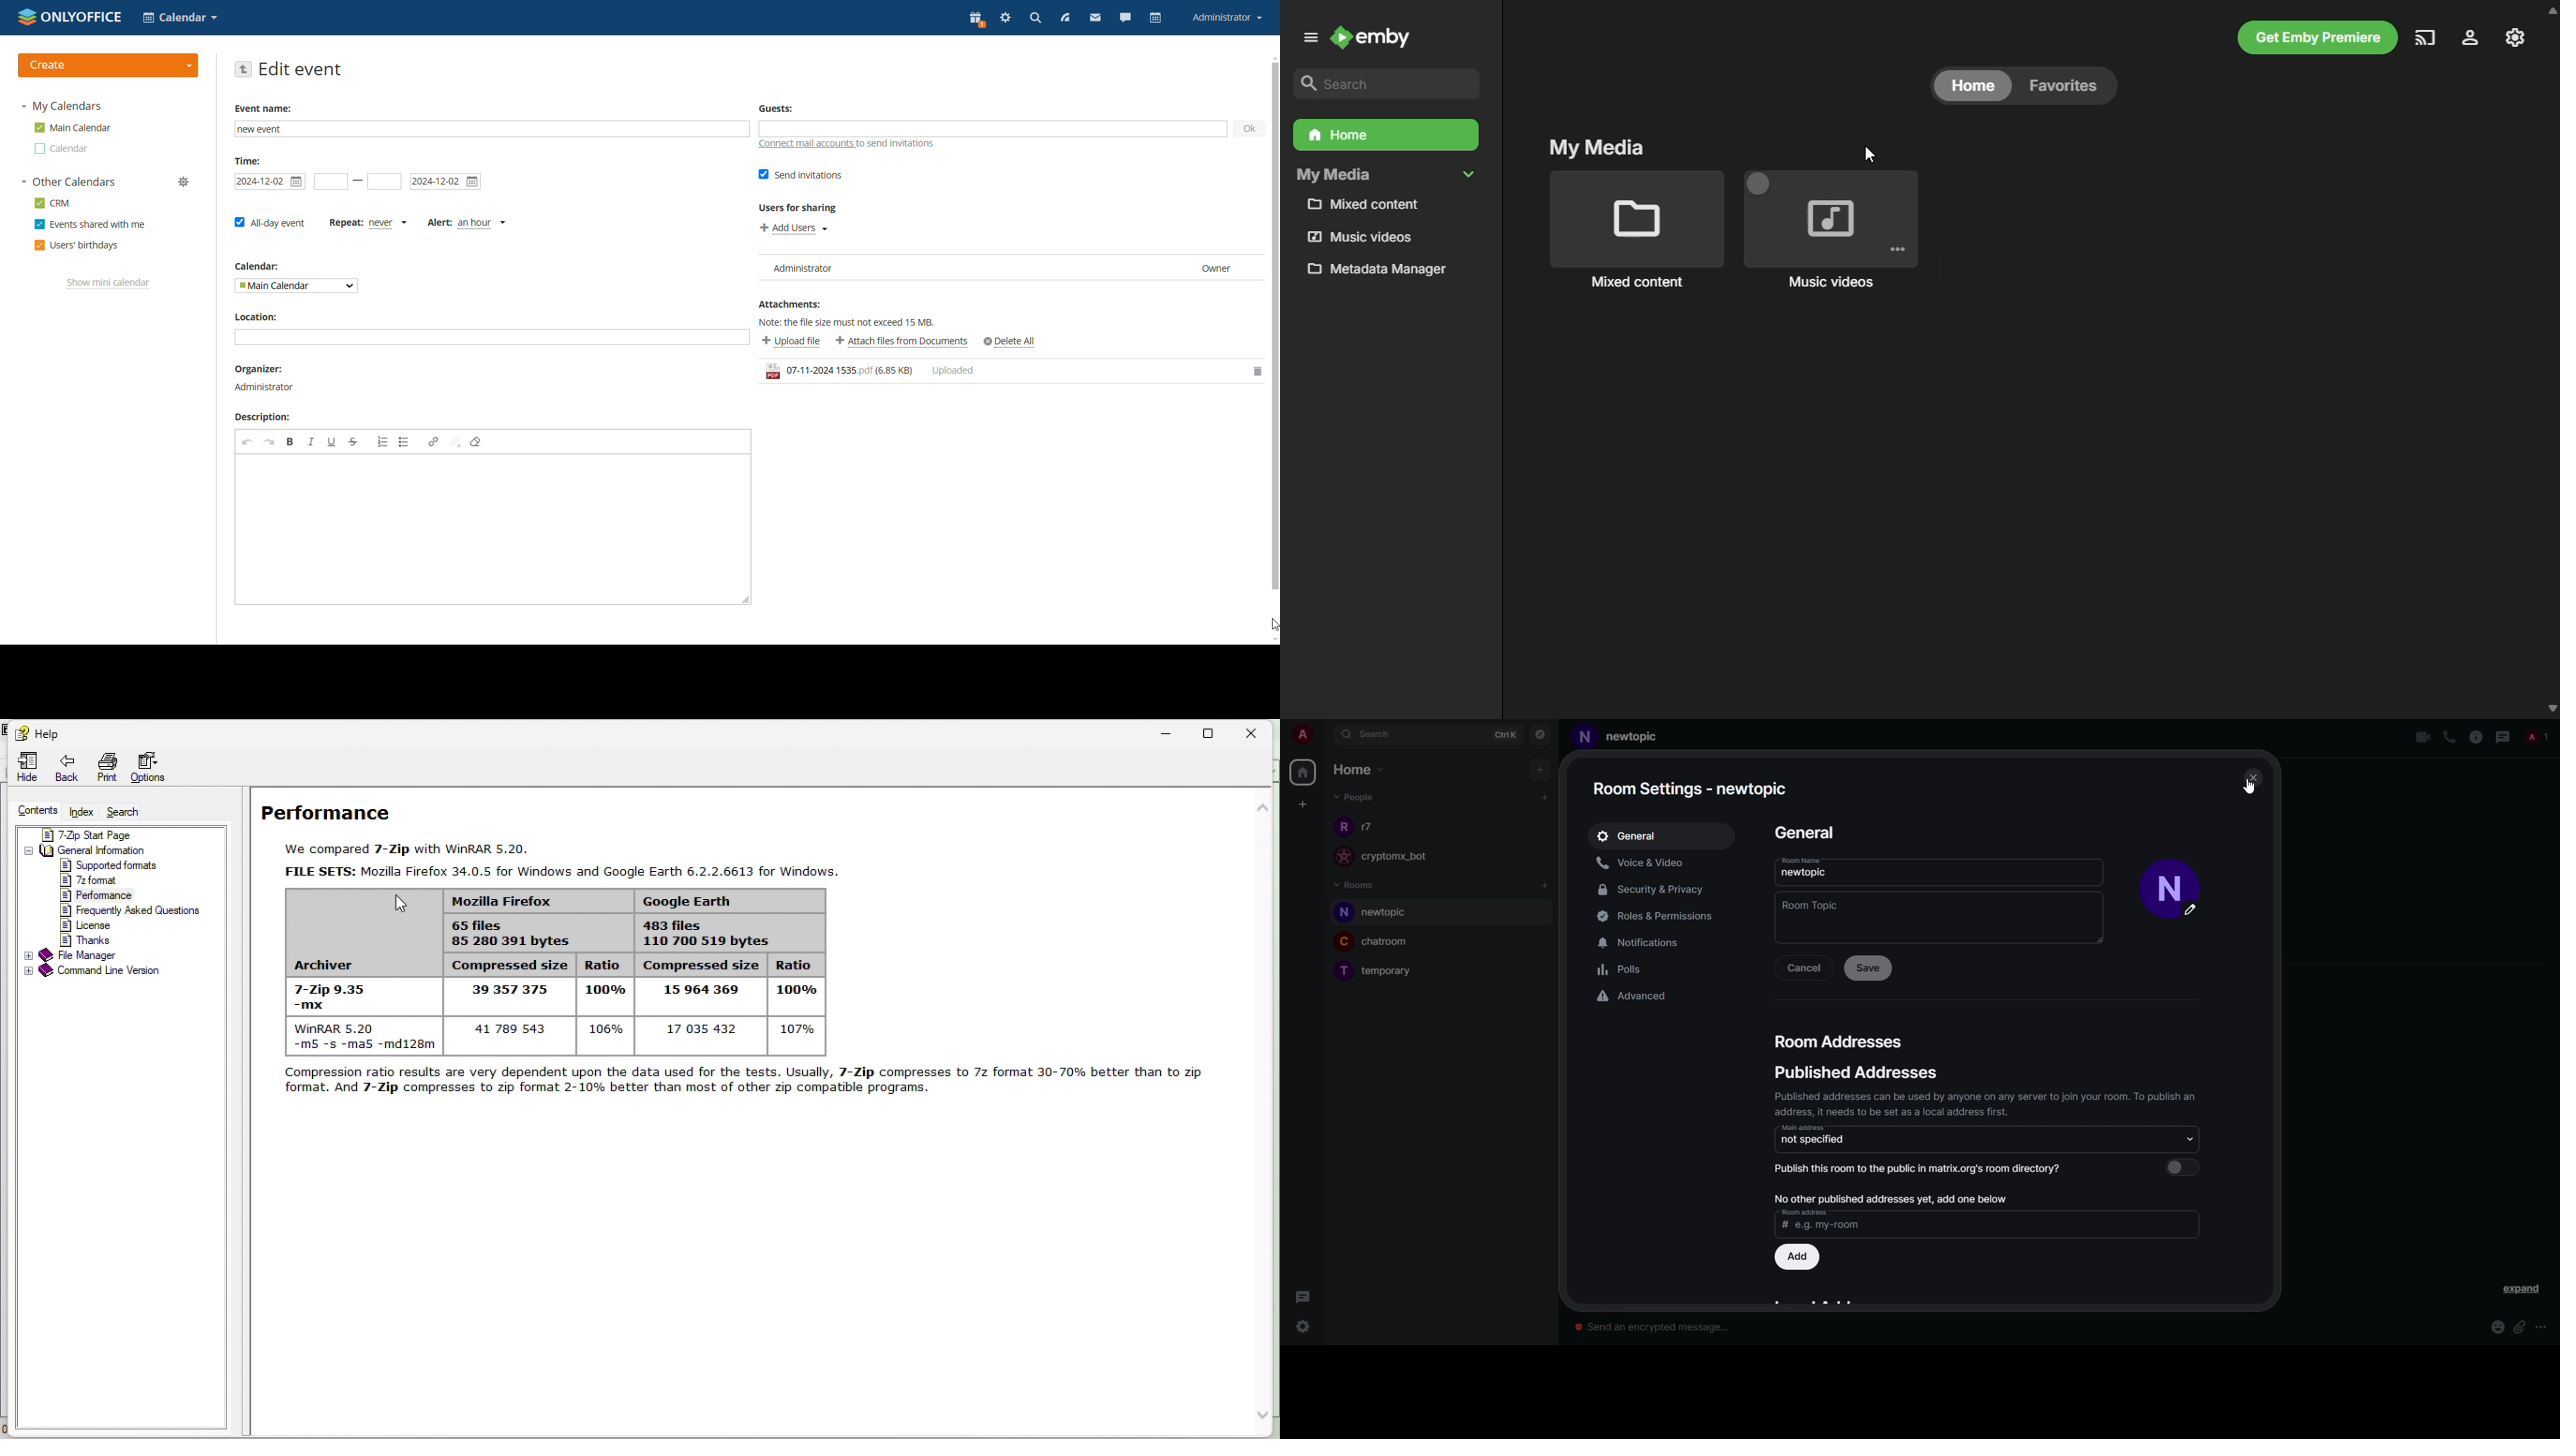 The image size is (2576, 1456). What do you see at coordinates (332, 442) in the screenshot?
I see `underline` at bounding box center [332, 442].